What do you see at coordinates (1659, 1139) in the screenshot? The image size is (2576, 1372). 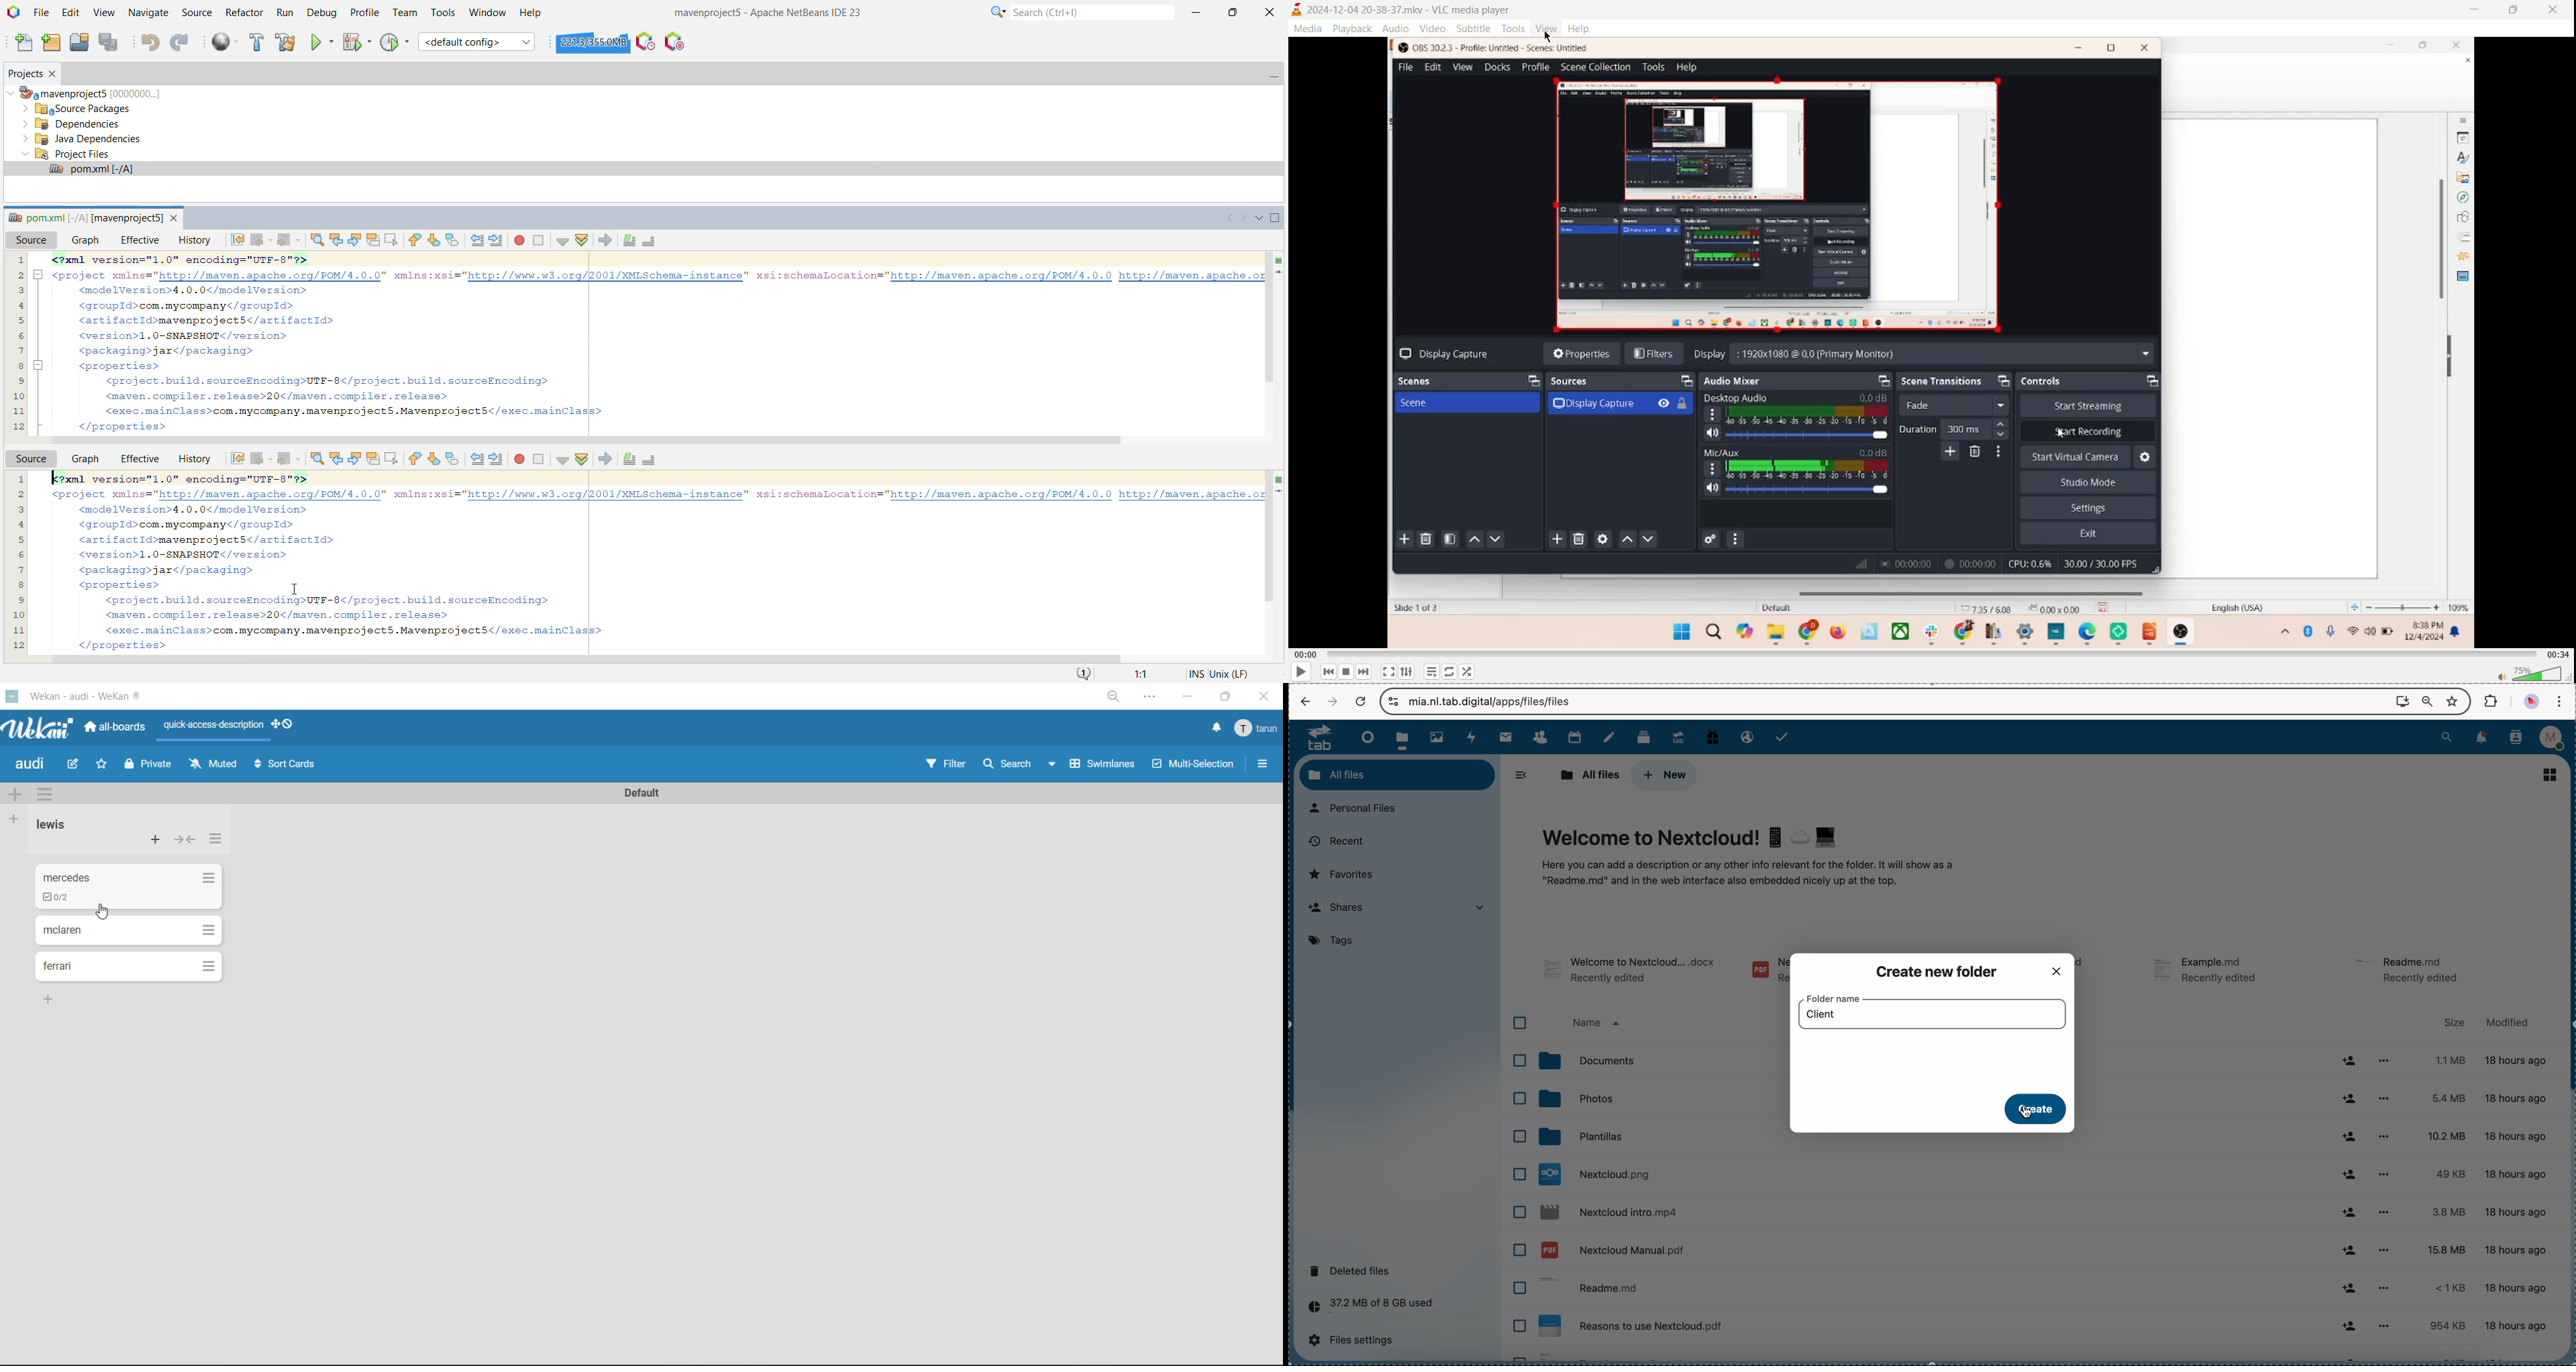 I see `templates` at bounding box center [1659, 1139].